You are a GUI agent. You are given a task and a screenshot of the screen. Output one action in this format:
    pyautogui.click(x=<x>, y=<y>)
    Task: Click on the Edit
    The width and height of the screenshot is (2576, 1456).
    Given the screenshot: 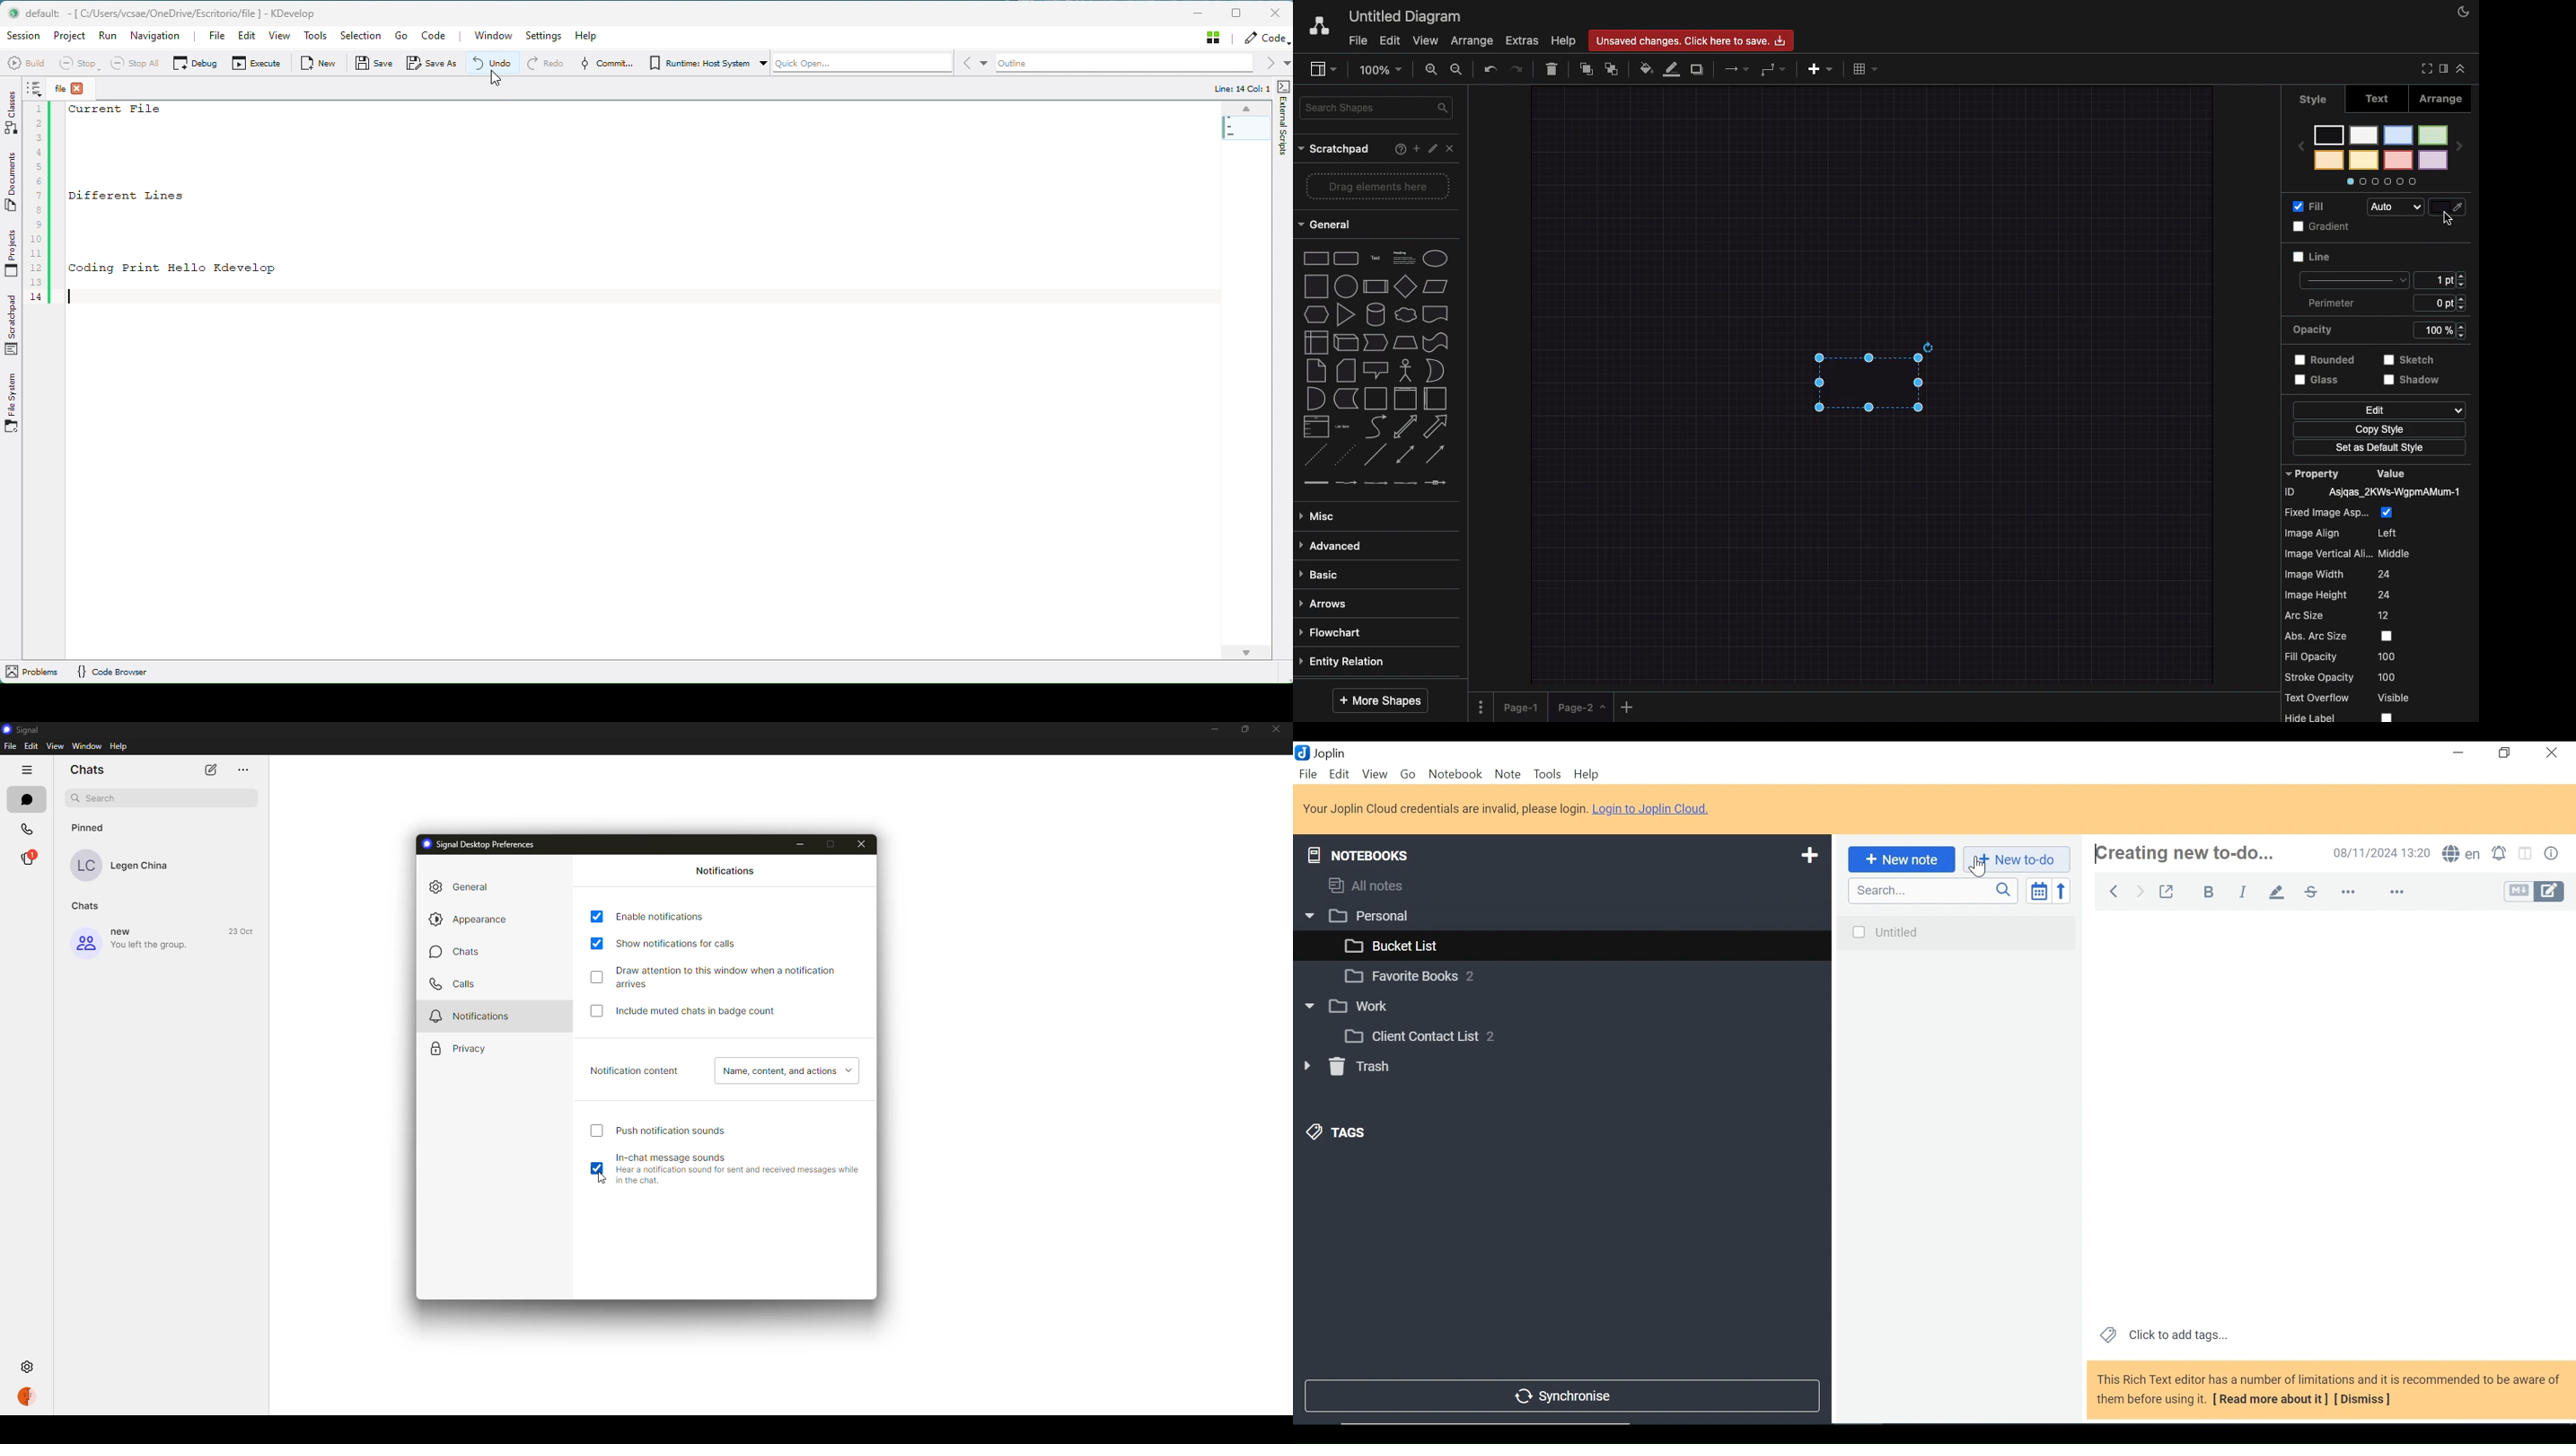 What is the action you would take?
    pyautogui.click(x=1340, y=775)
    